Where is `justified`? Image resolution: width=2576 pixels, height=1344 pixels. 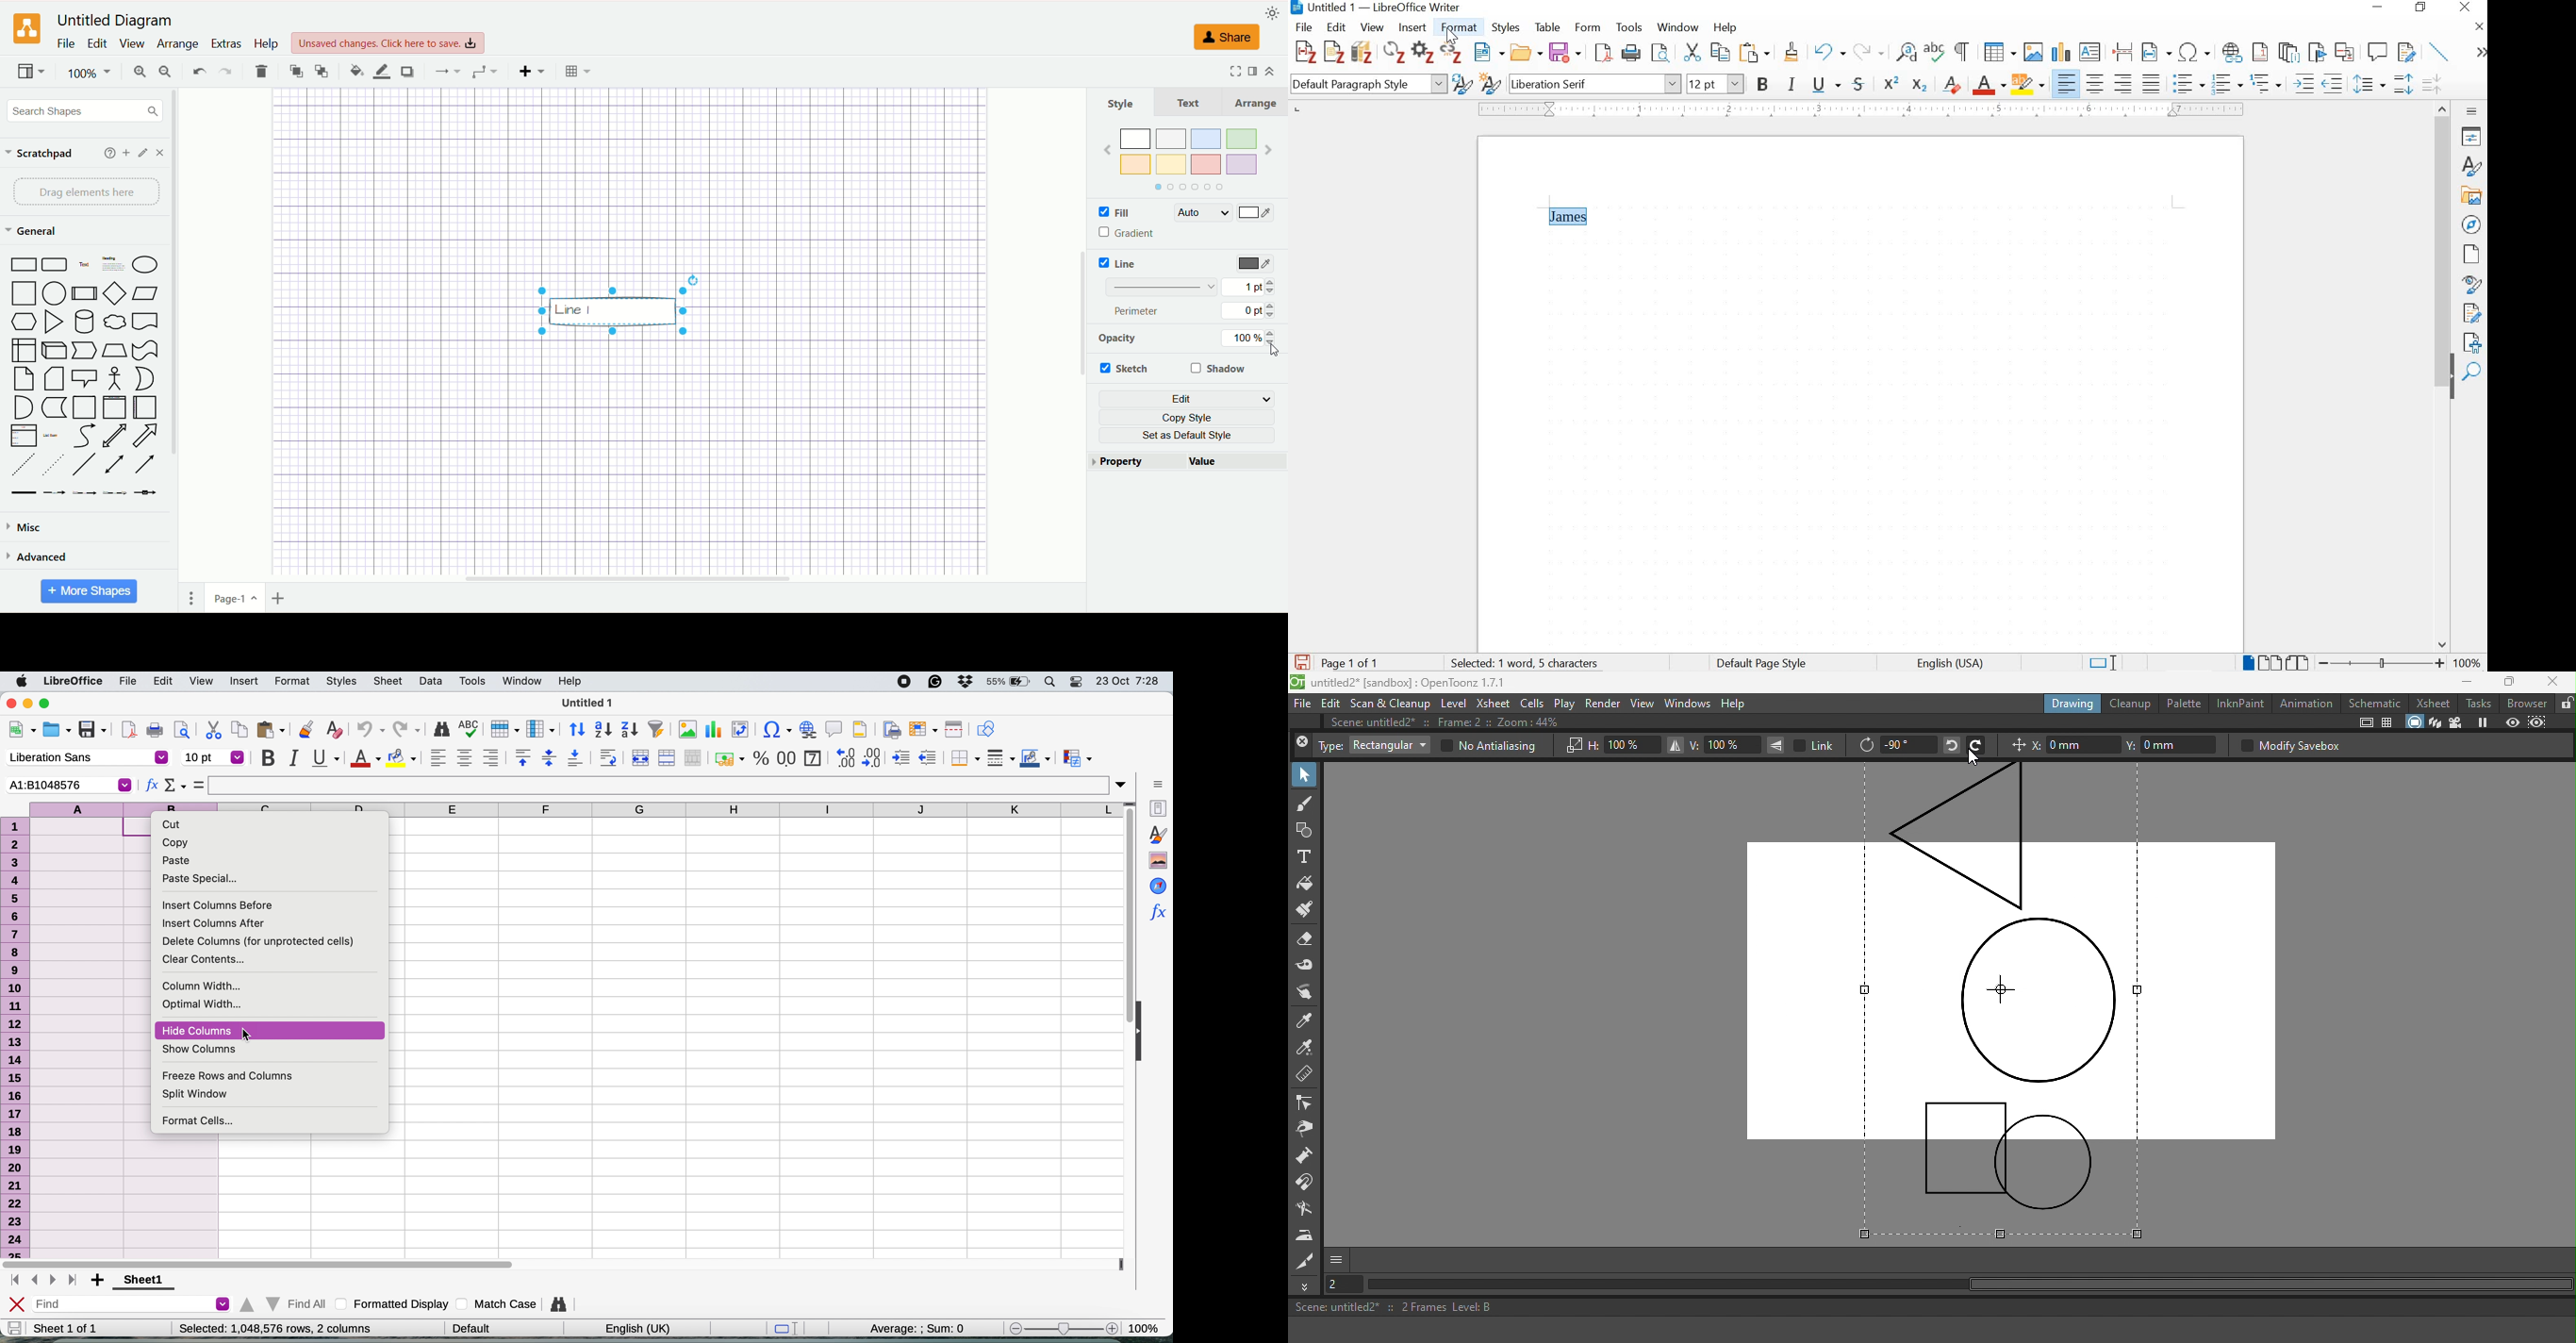 justified is located at coordinates (2152, 82).